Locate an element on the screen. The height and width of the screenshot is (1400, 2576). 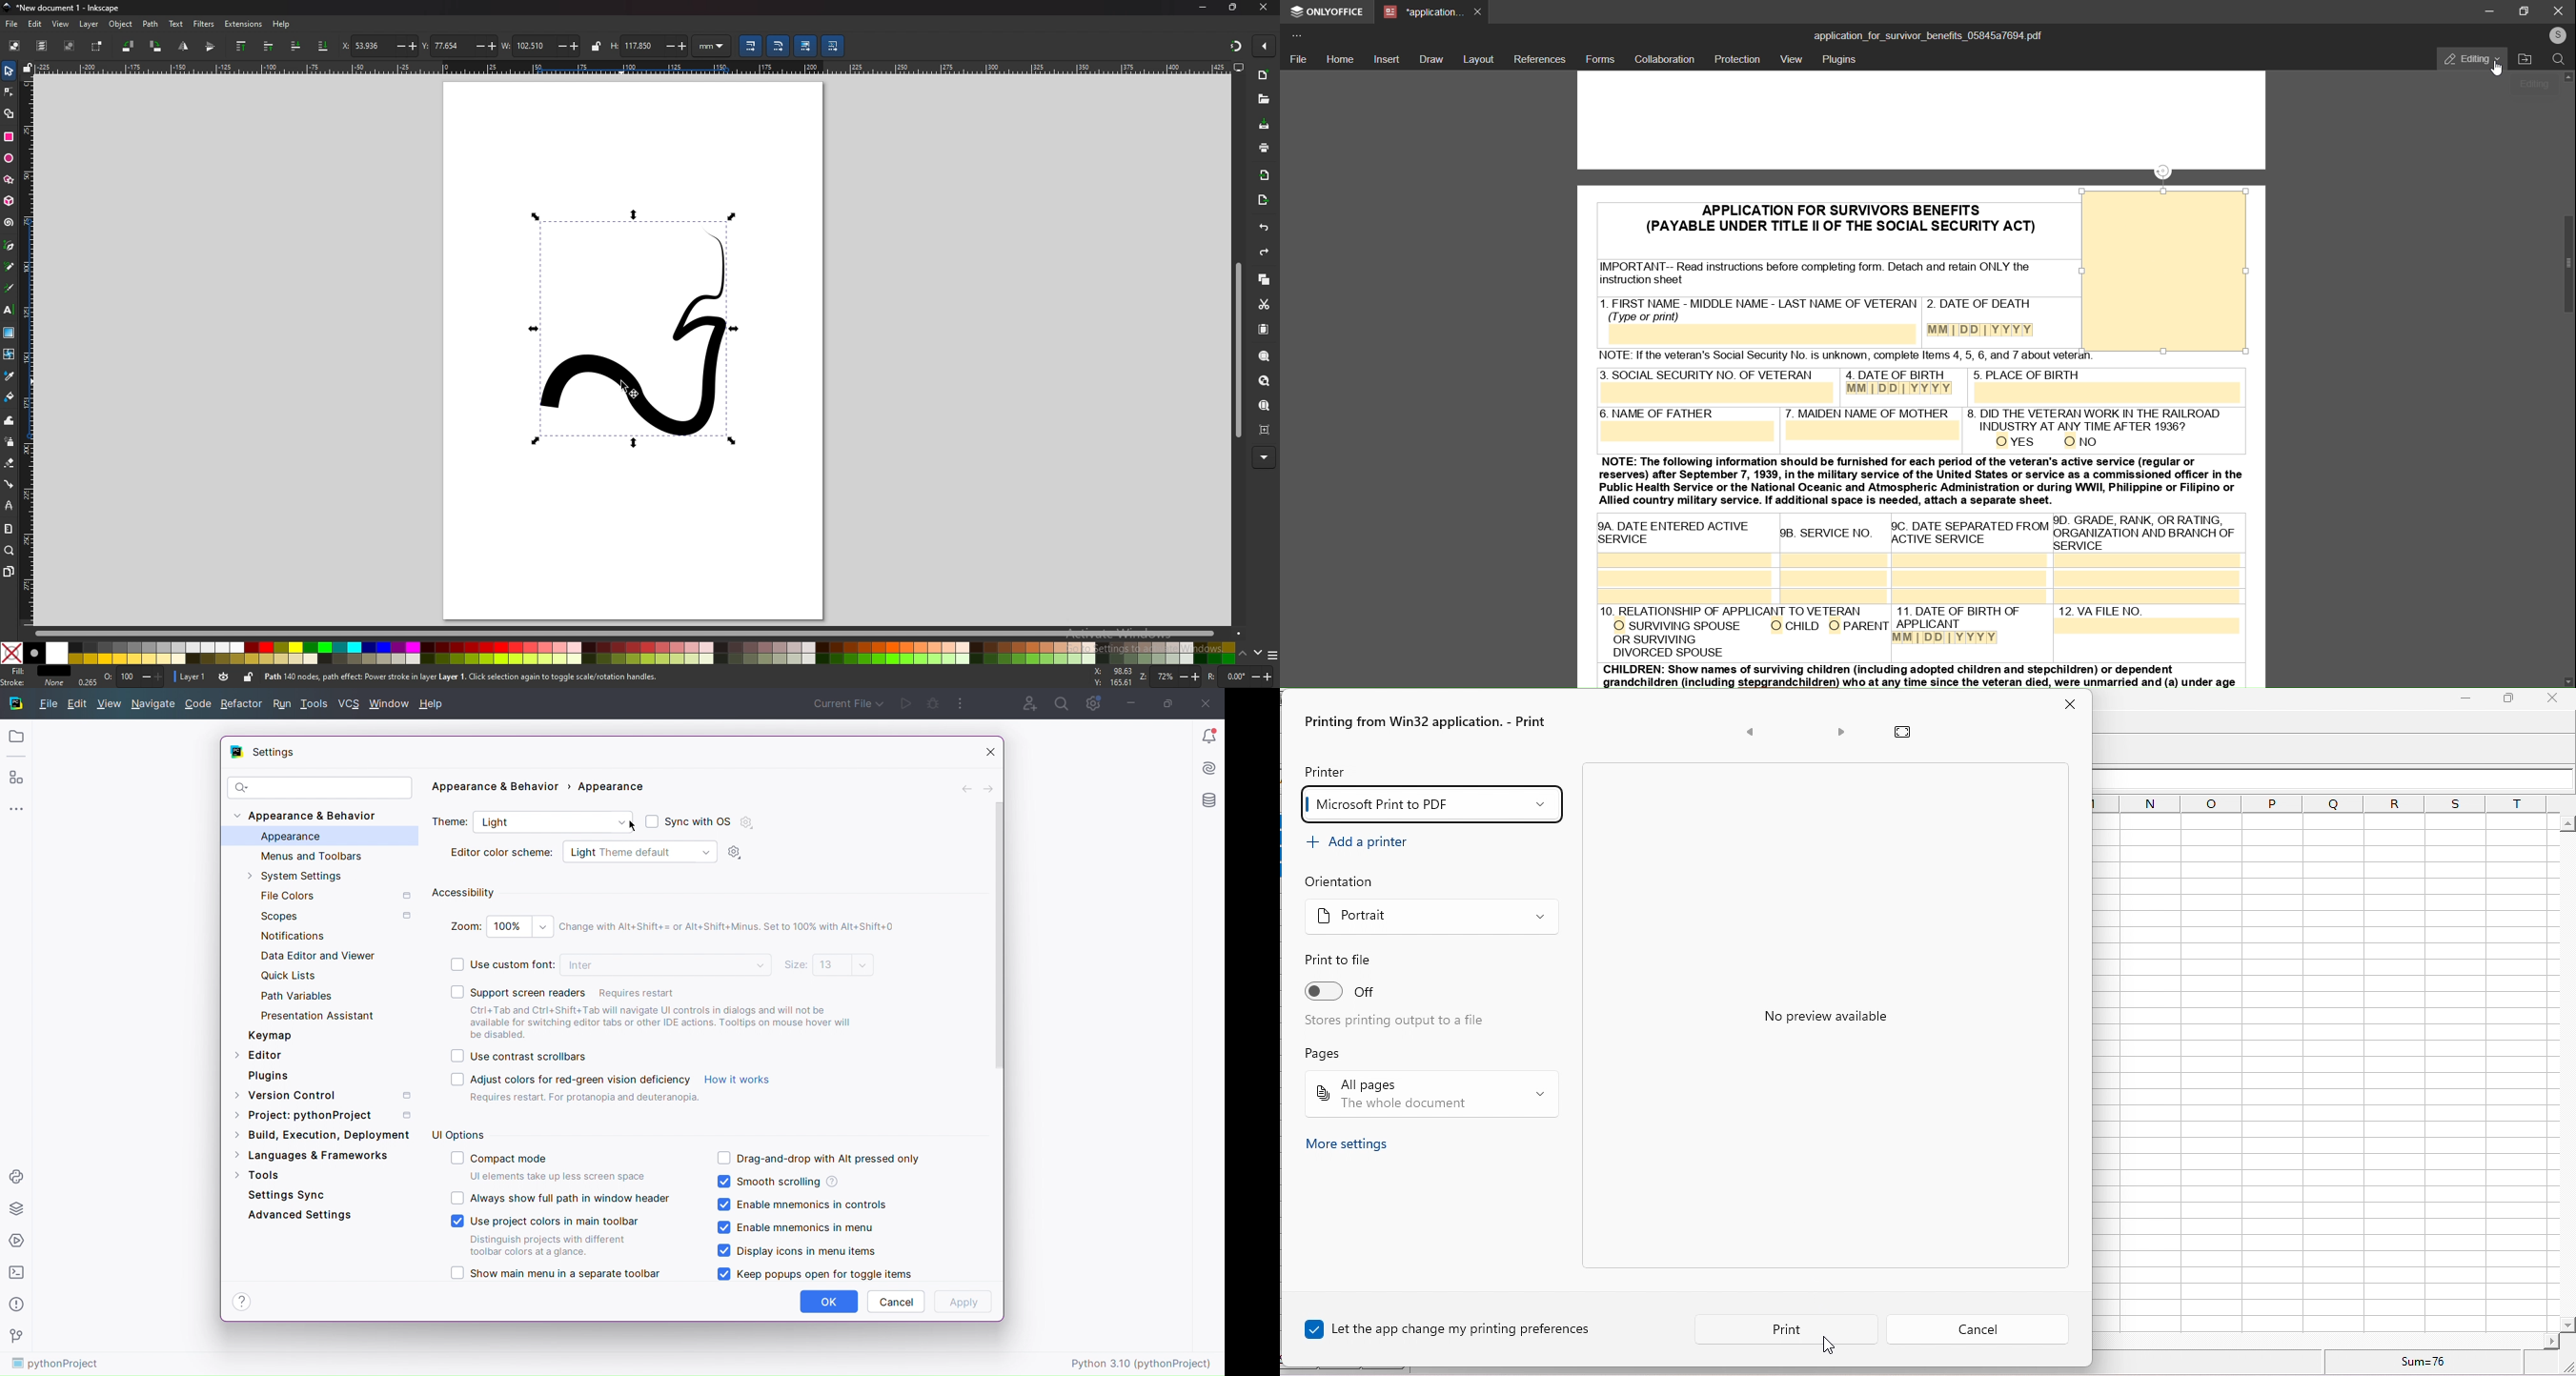
Help is located at coordinates (241, 1301).